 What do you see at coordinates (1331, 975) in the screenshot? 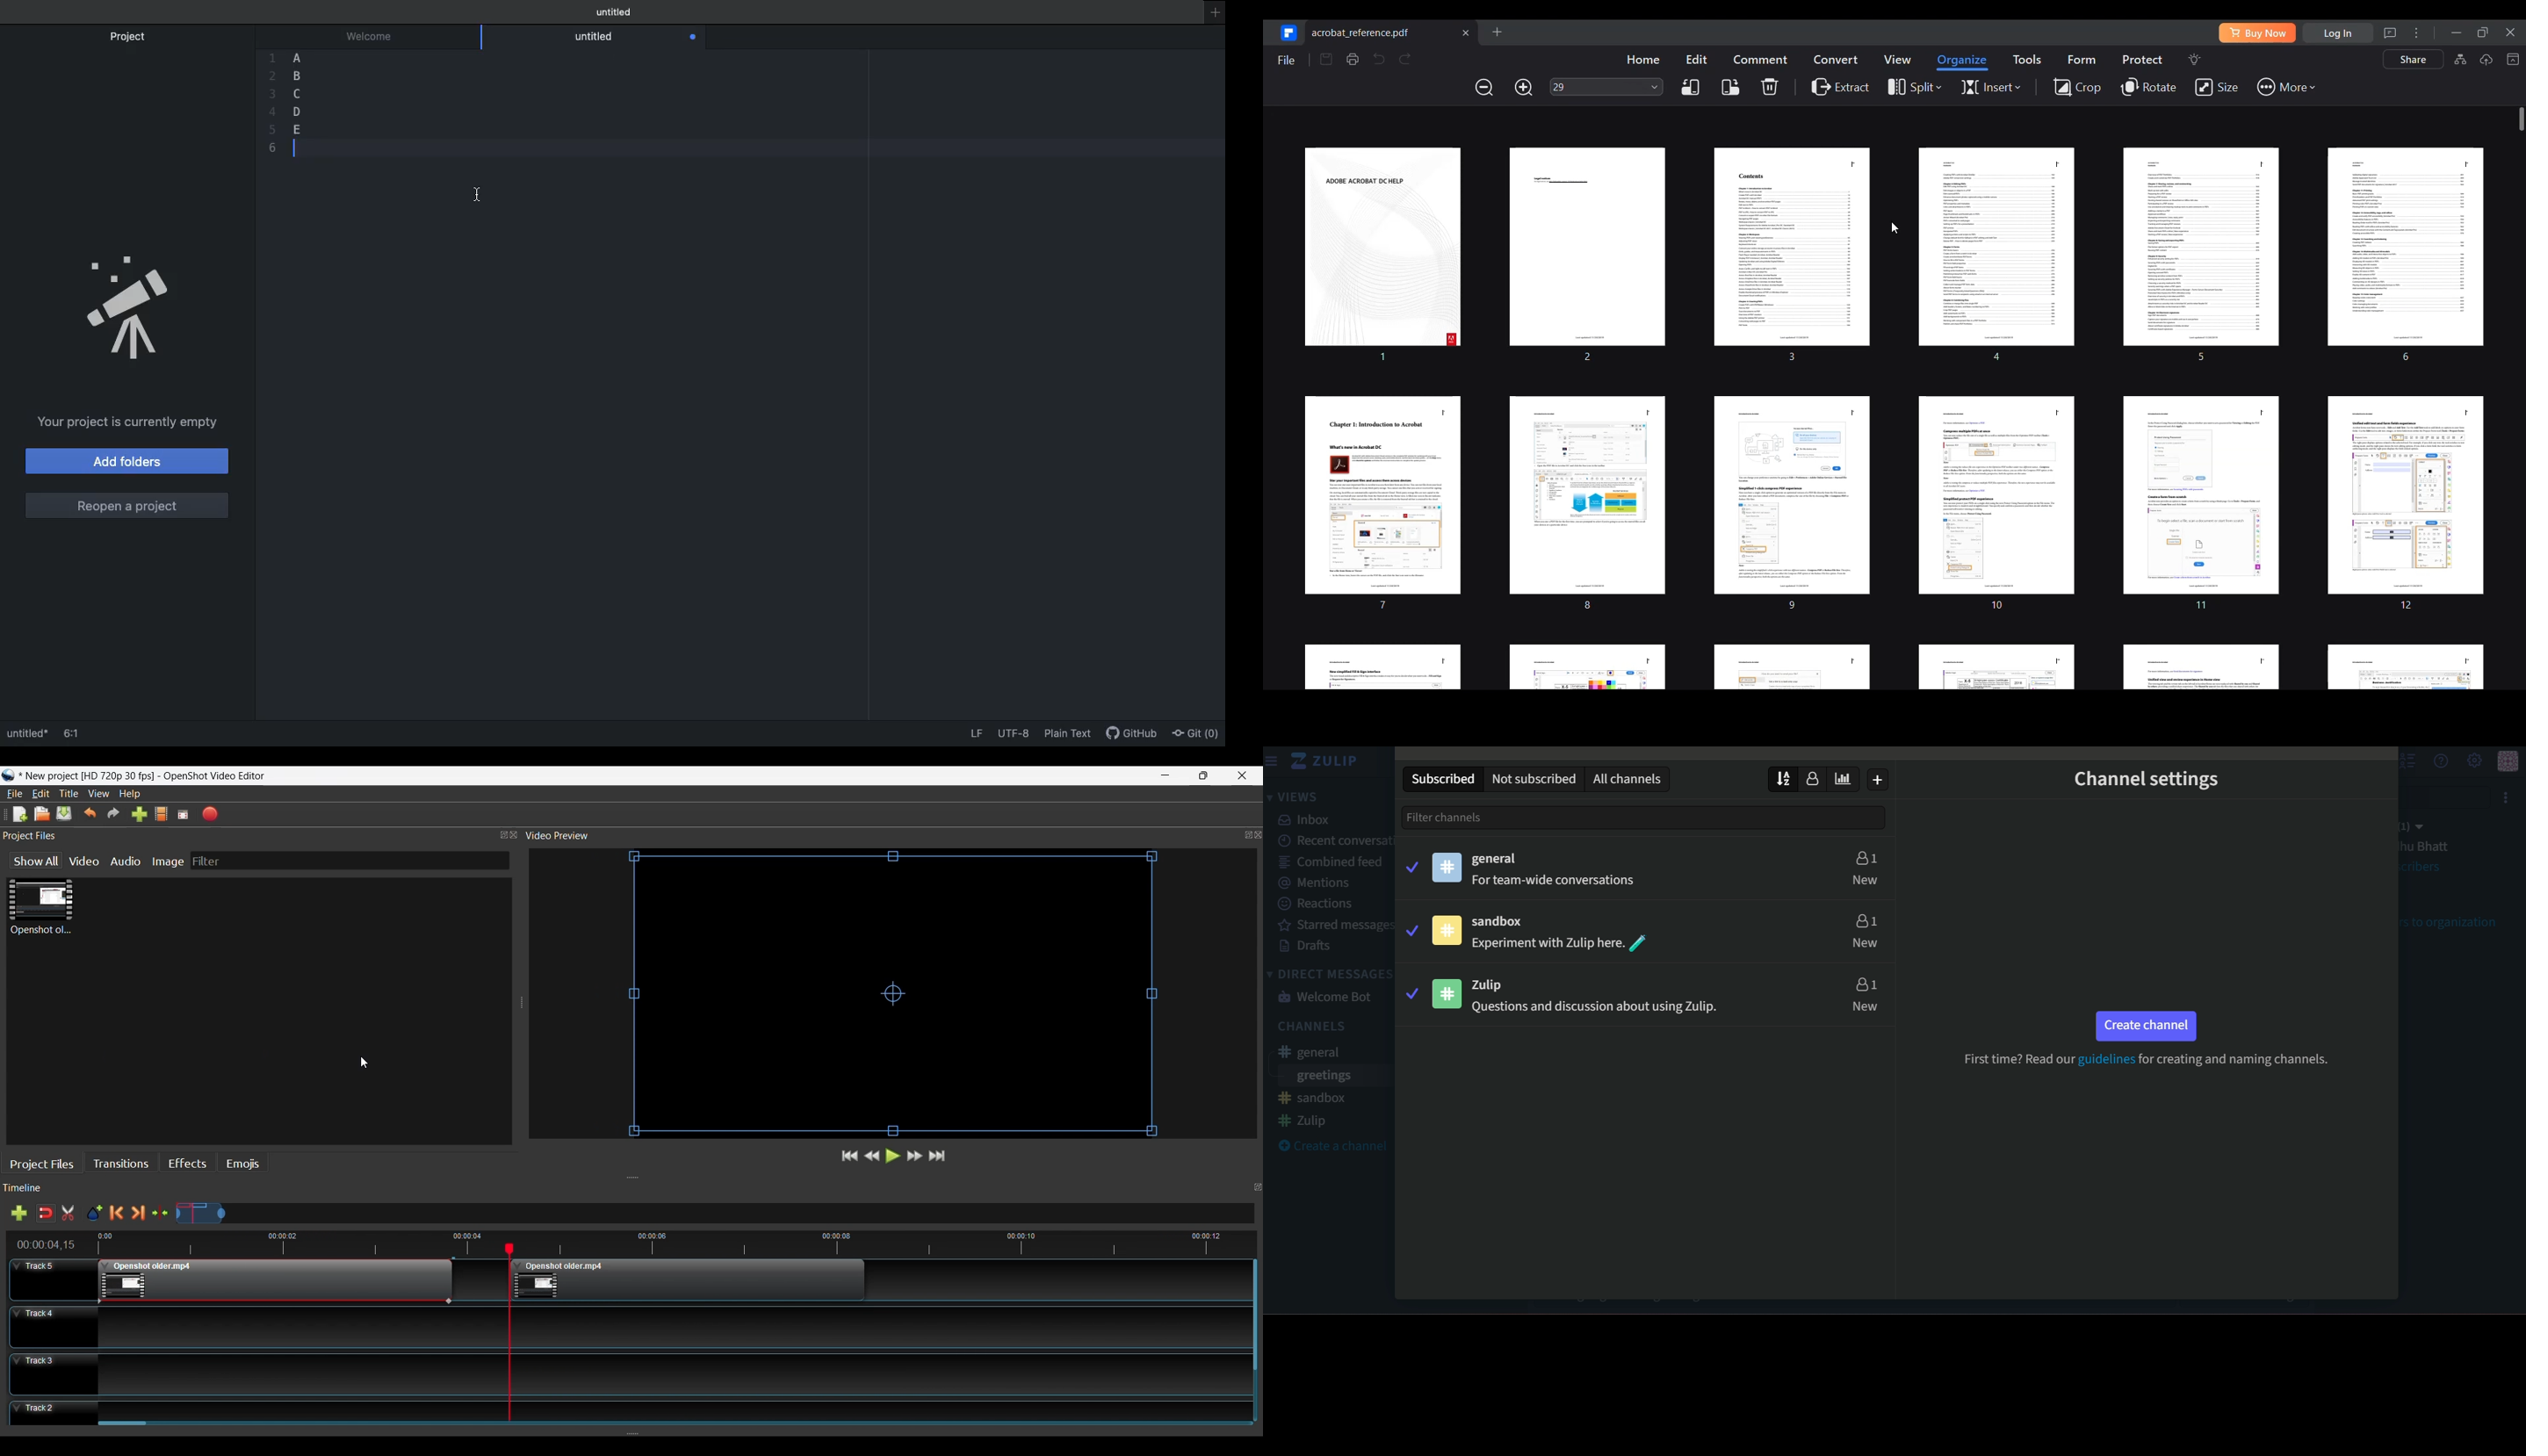
I see `direct messages` at bounding box center [1331, 975].